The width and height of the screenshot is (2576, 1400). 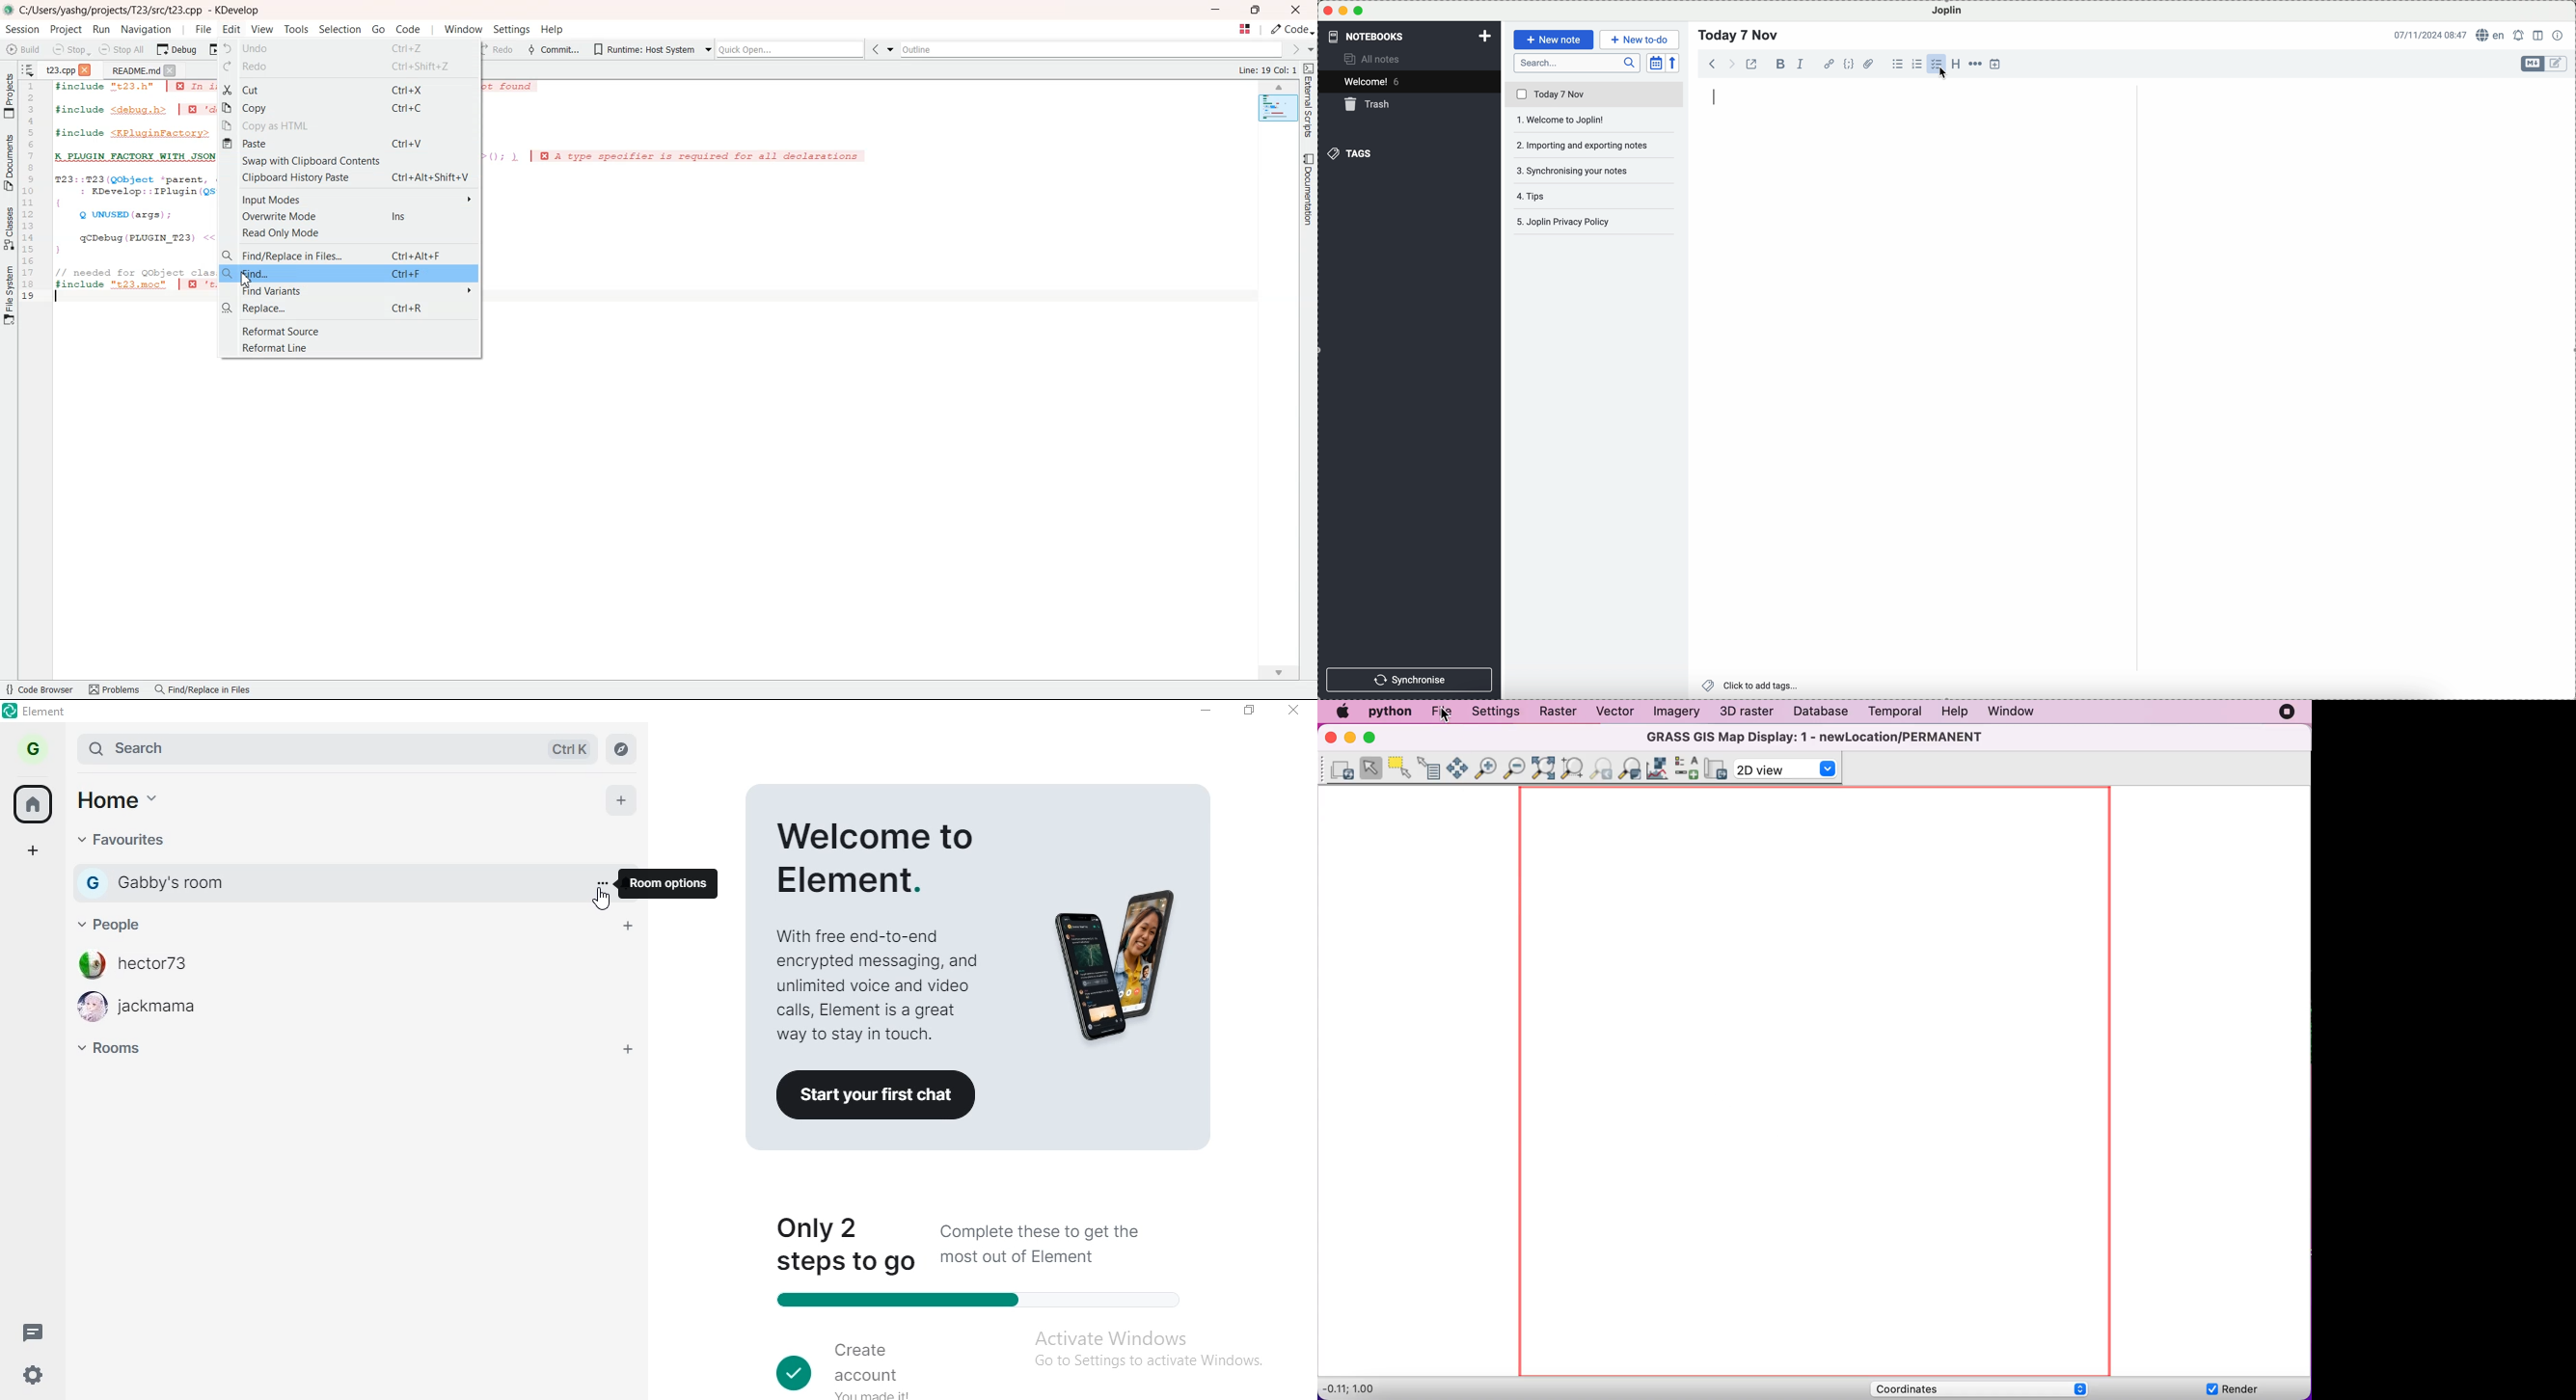 I want to click on set alarm, so click(x=2521, y=35).